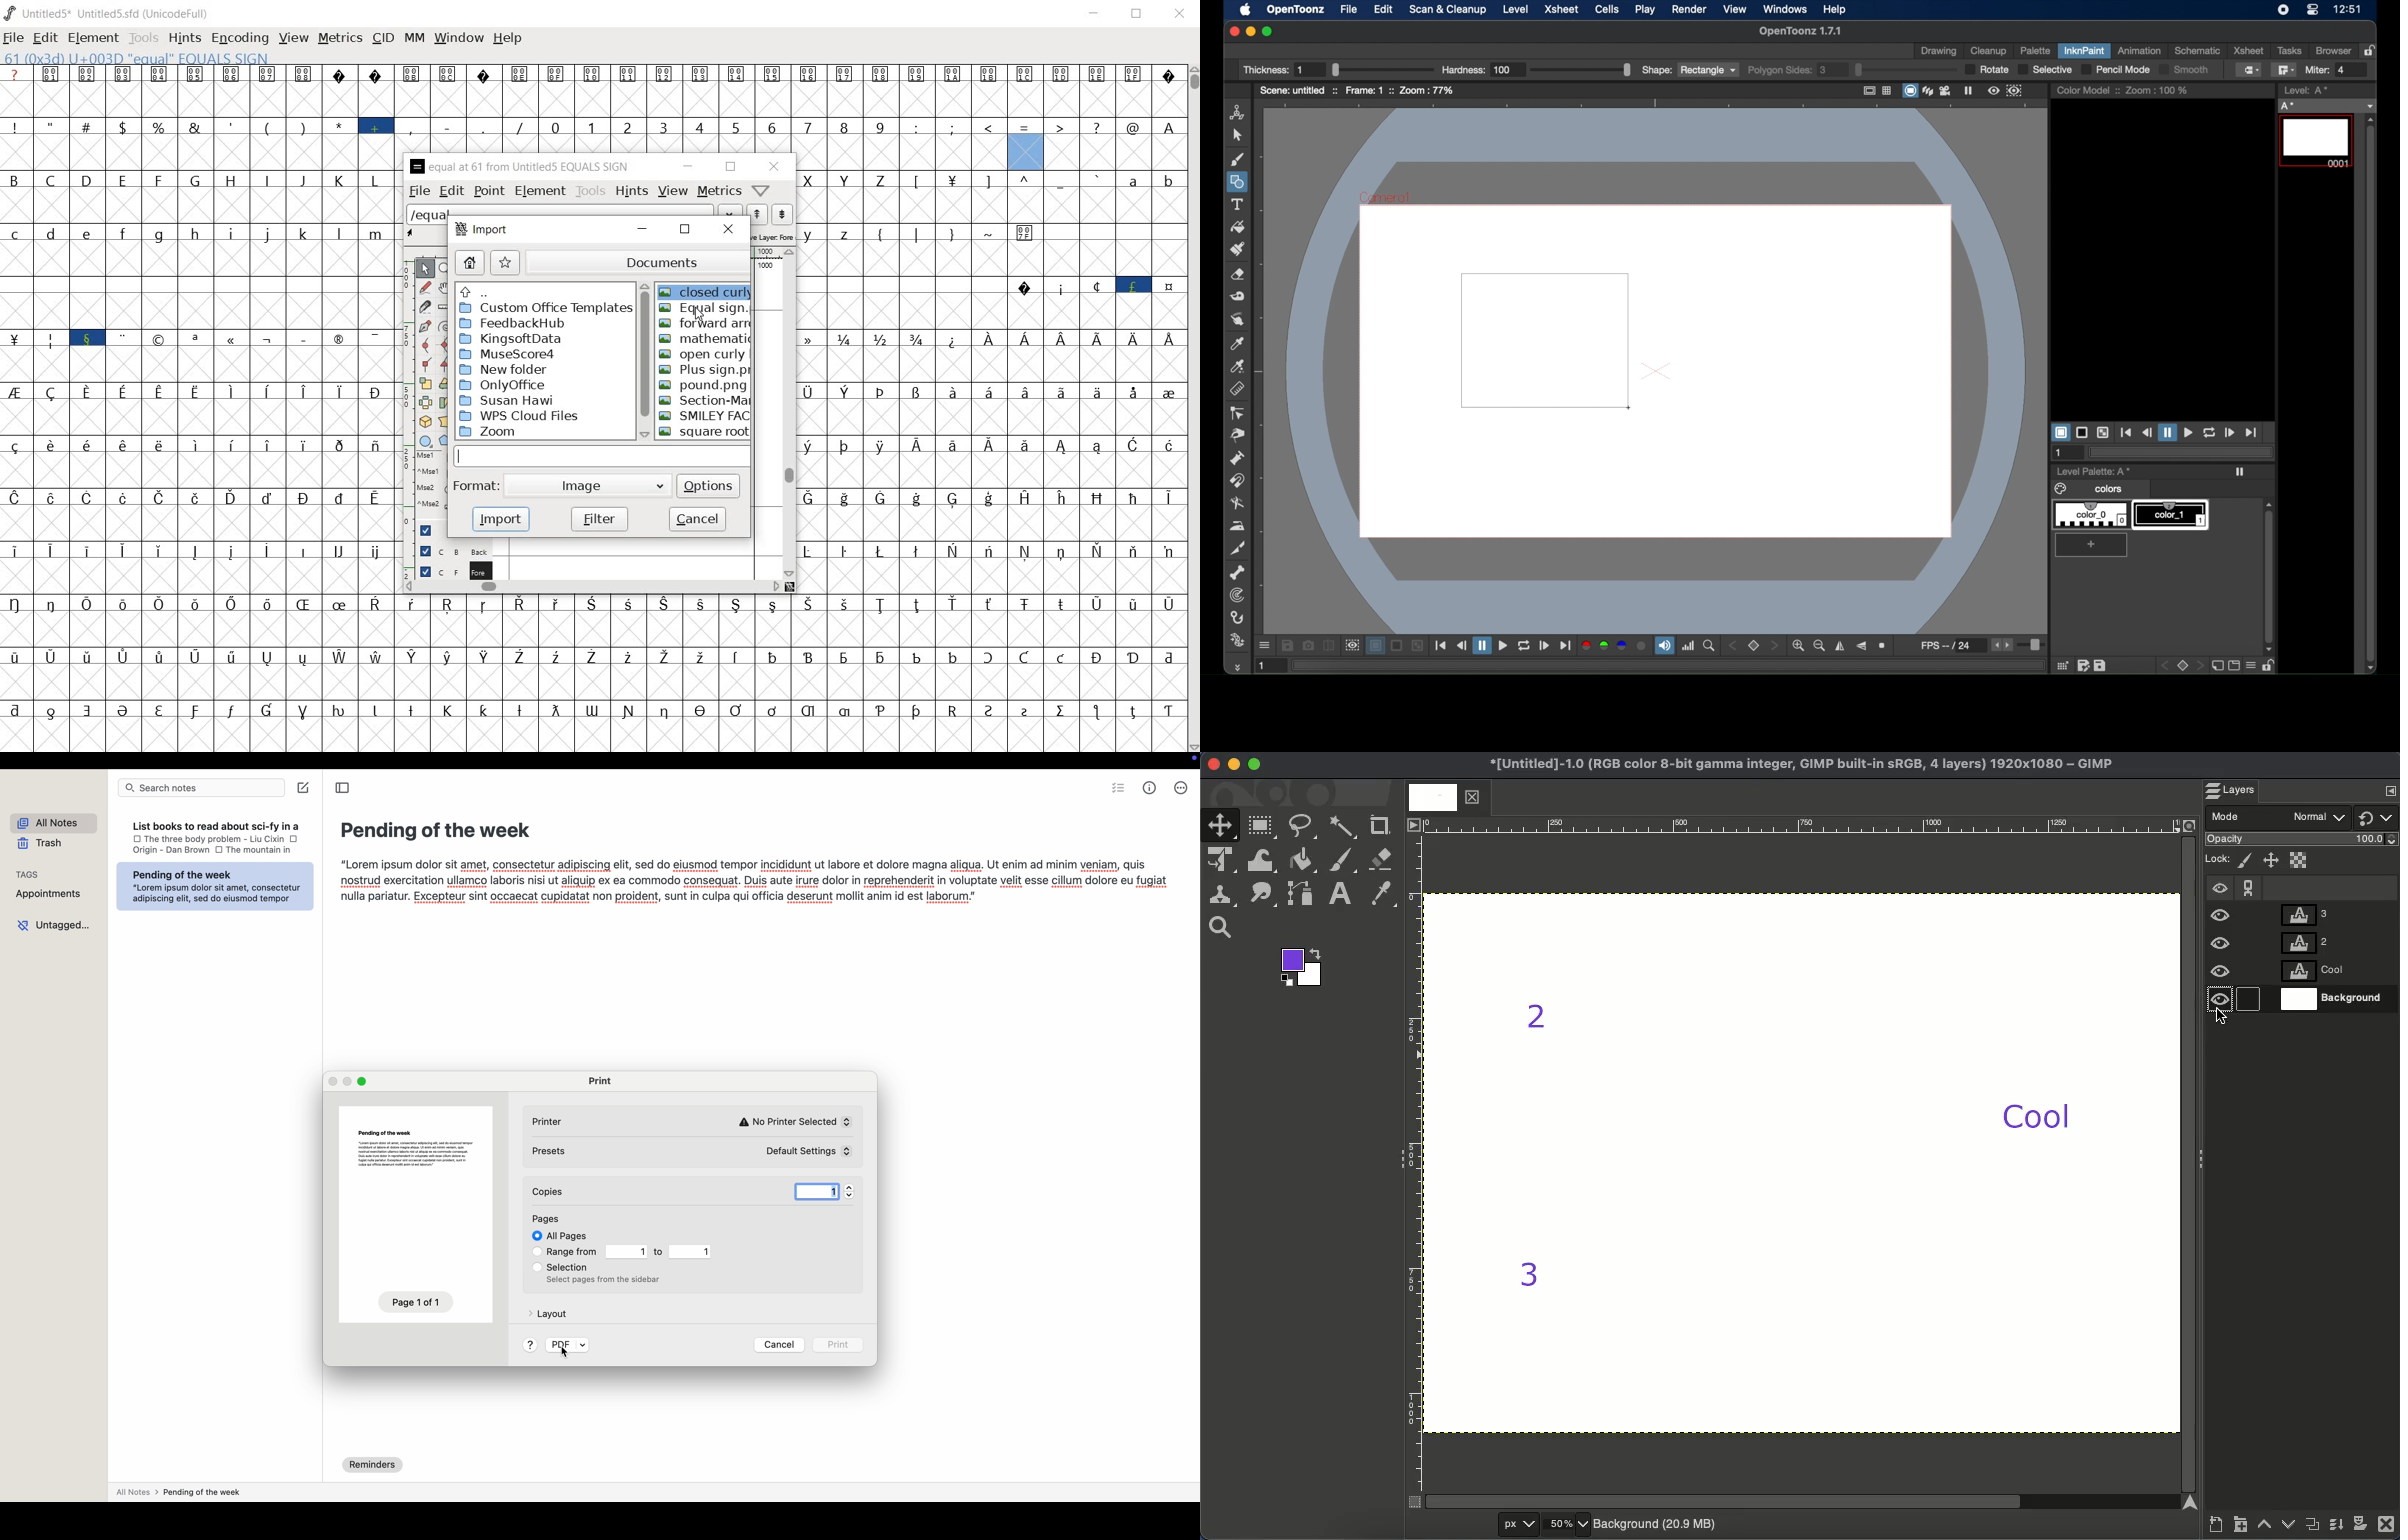  I want to click on scrollbar, so click(594, 587).